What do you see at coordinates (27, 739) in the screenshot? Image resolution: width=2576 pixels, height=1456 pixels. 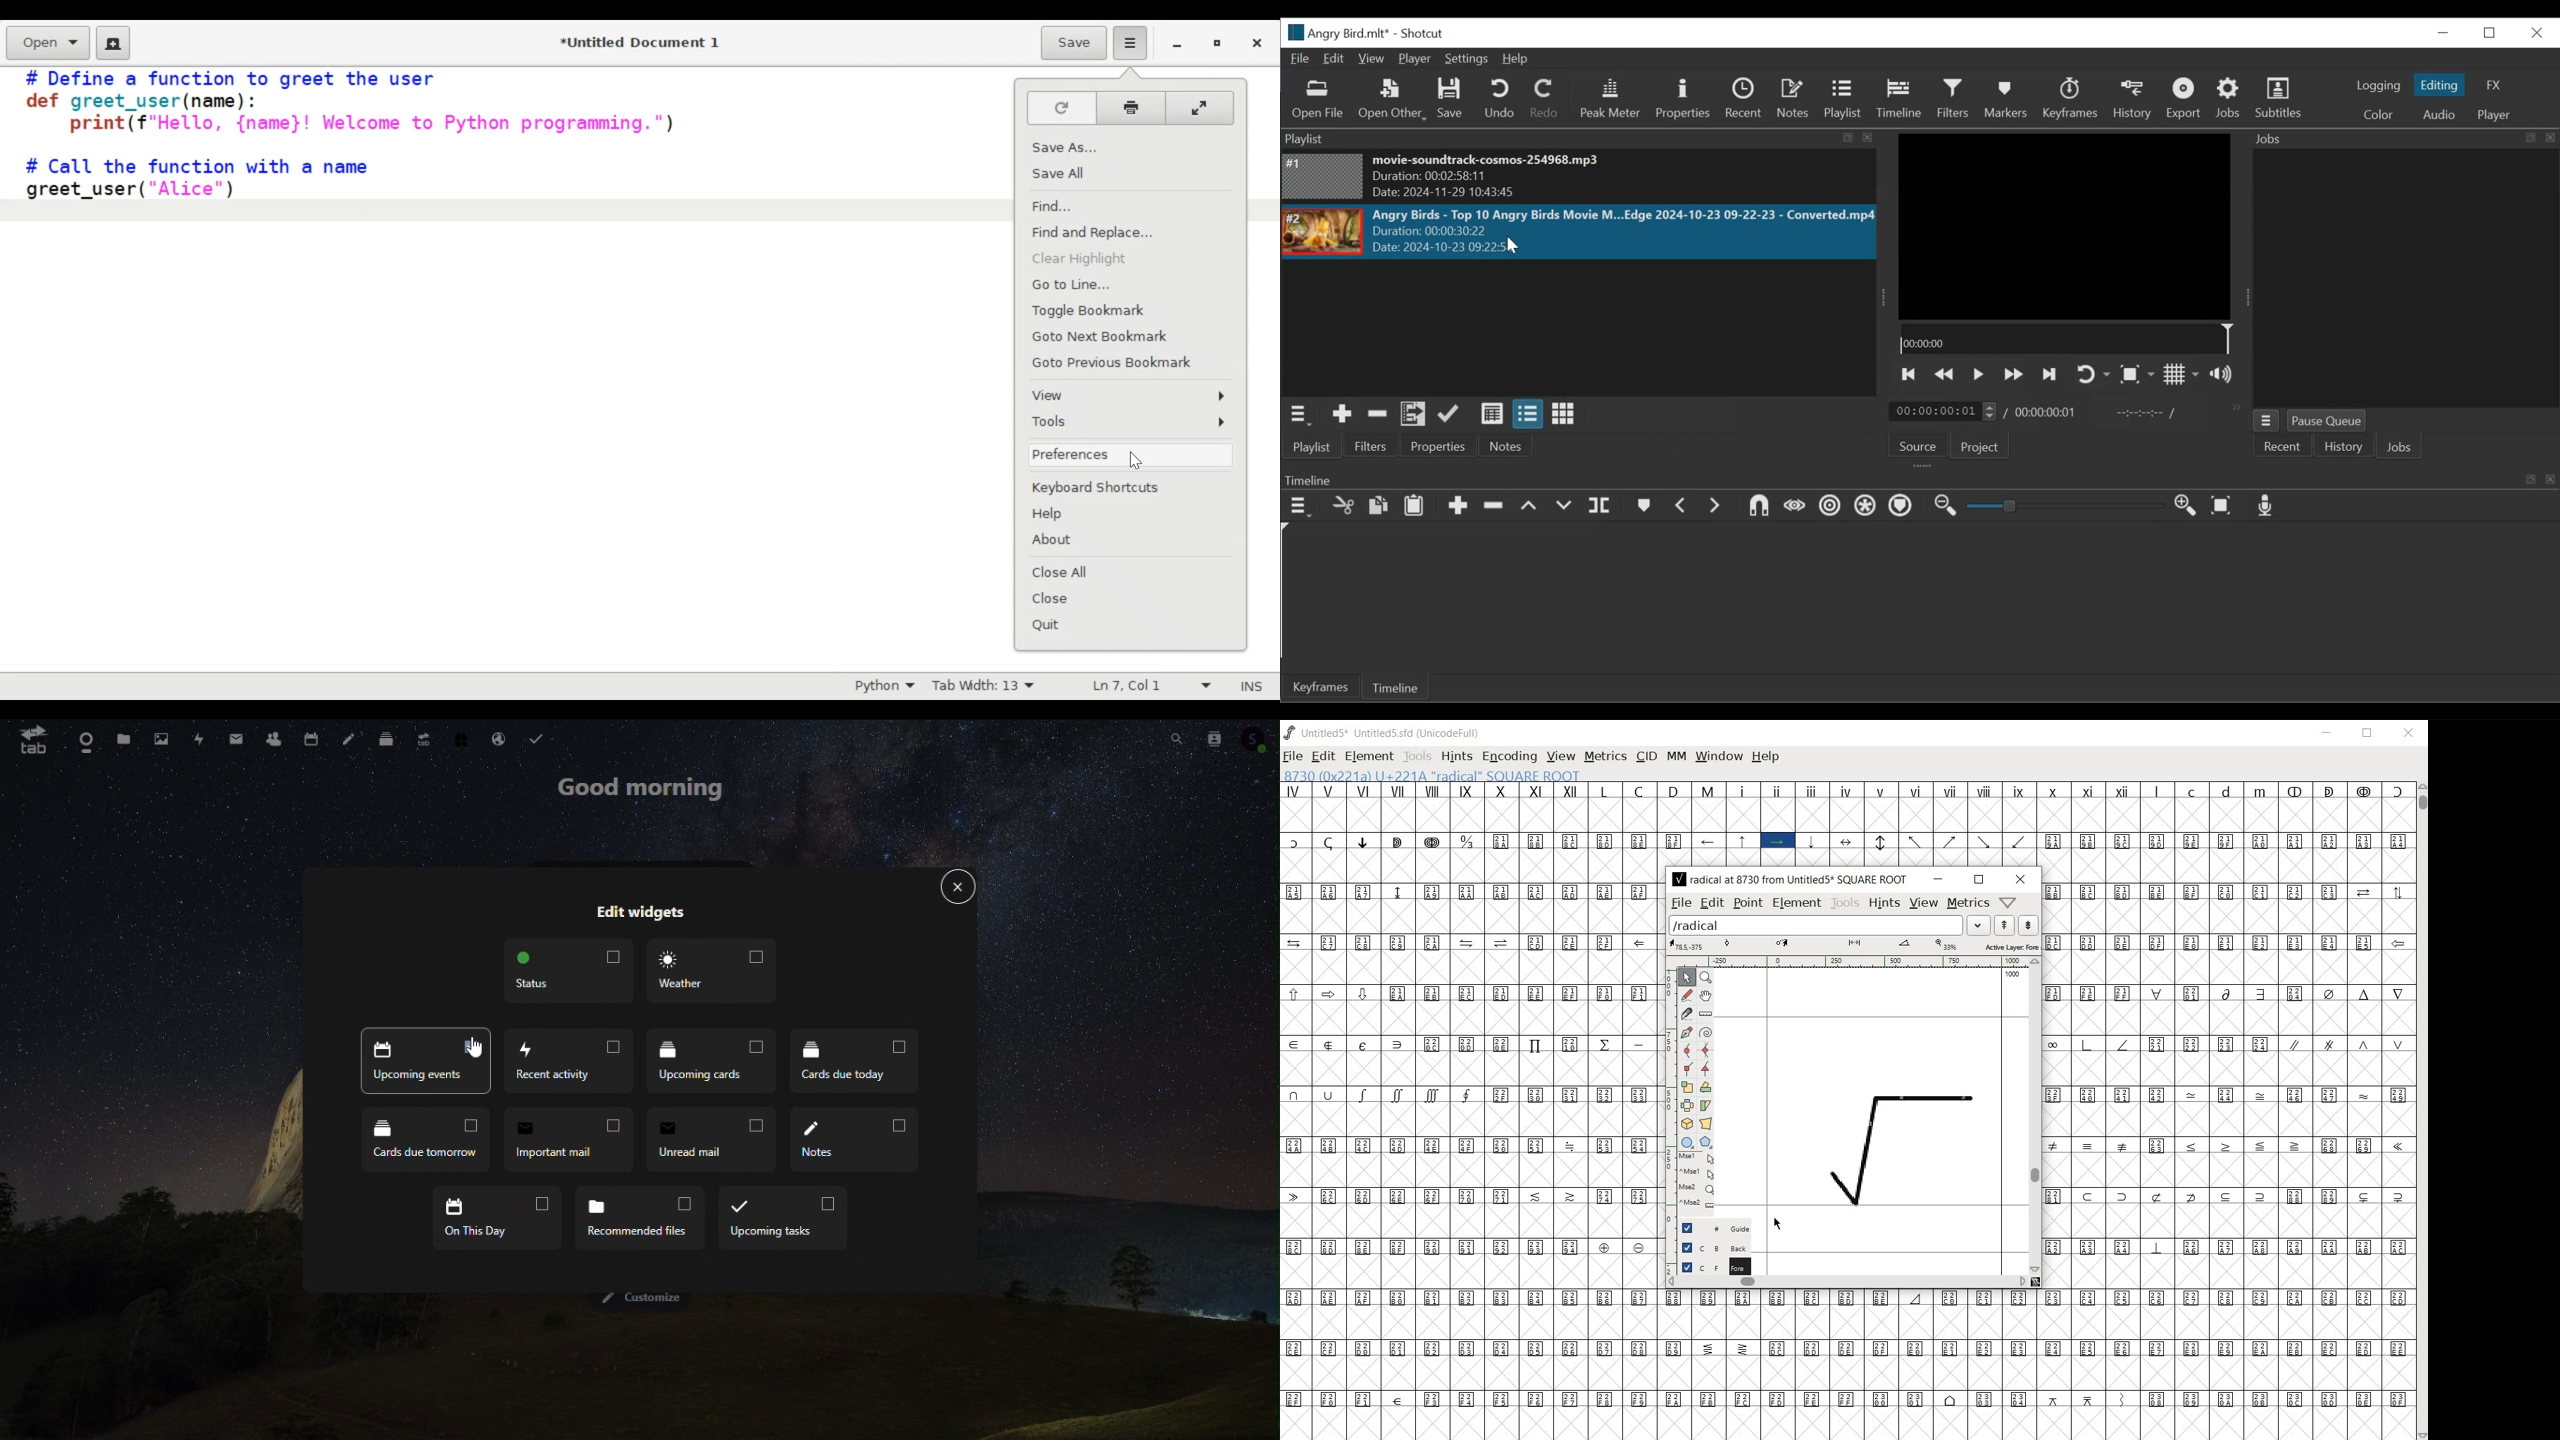 I see `tab` at bounding box center [27, 739].